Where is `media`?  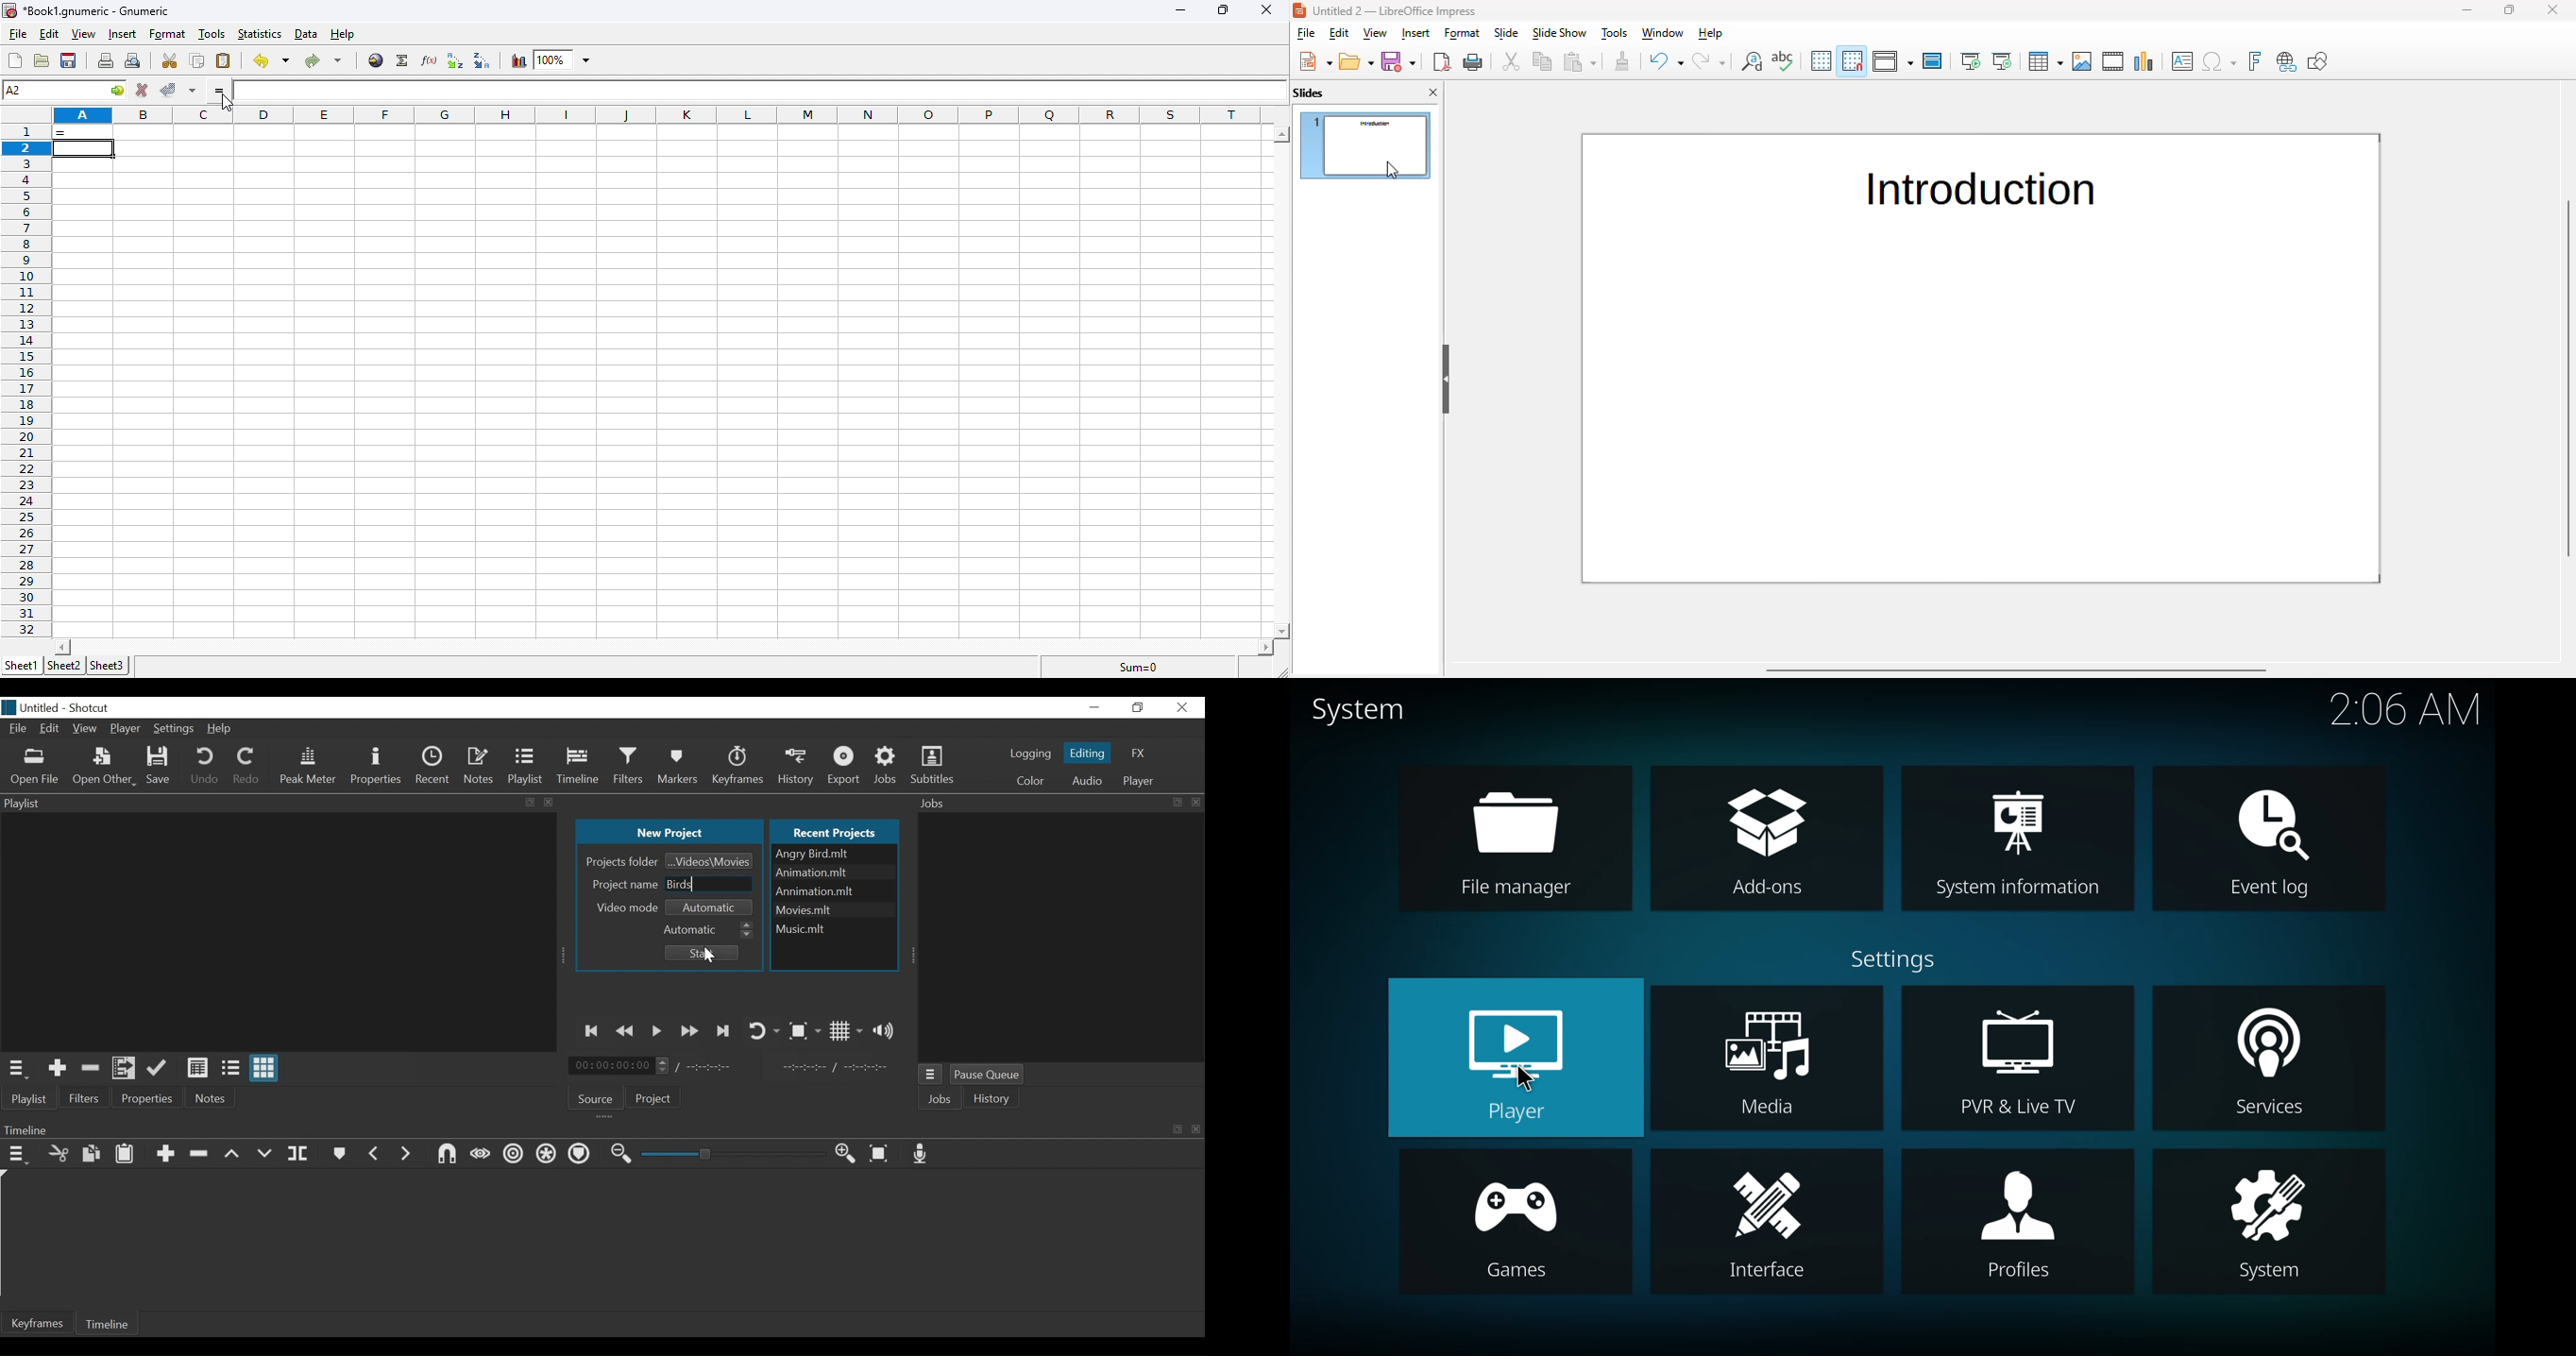
media is located at coordinates (1766, 1062).